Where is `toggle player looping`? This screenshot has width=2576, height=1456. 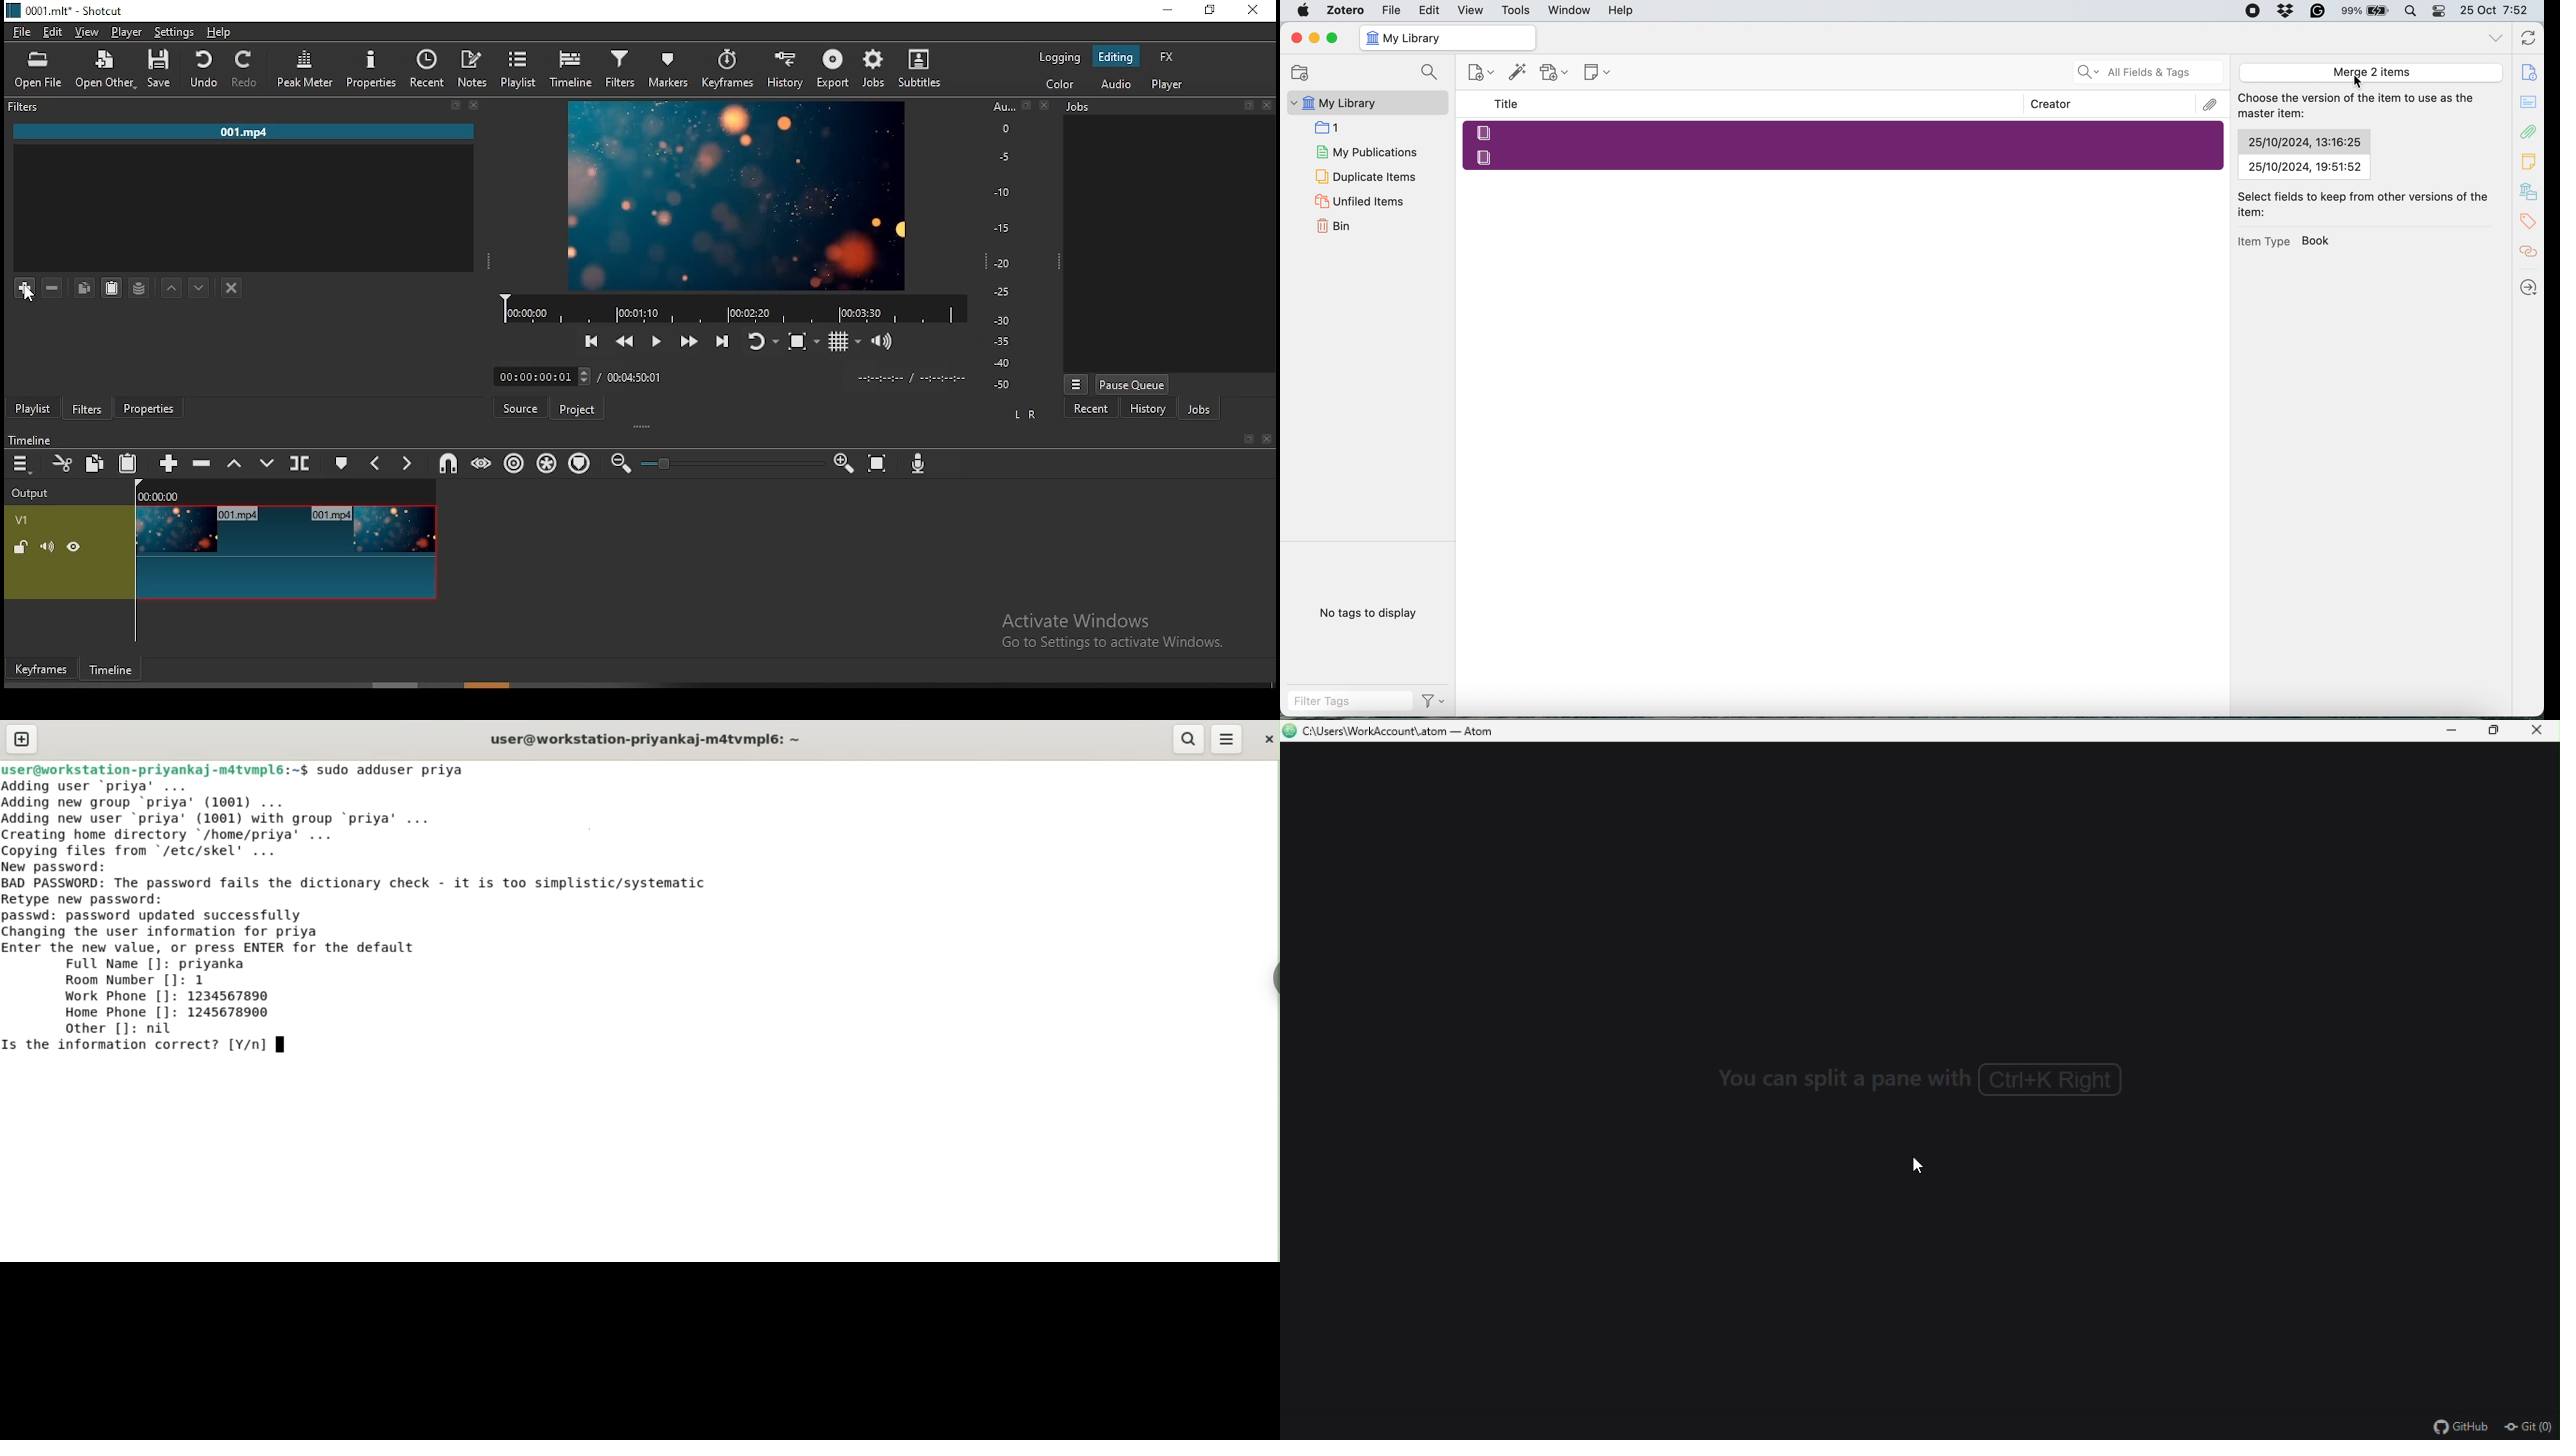
toggle player looping is located at coordinates (758, 338).